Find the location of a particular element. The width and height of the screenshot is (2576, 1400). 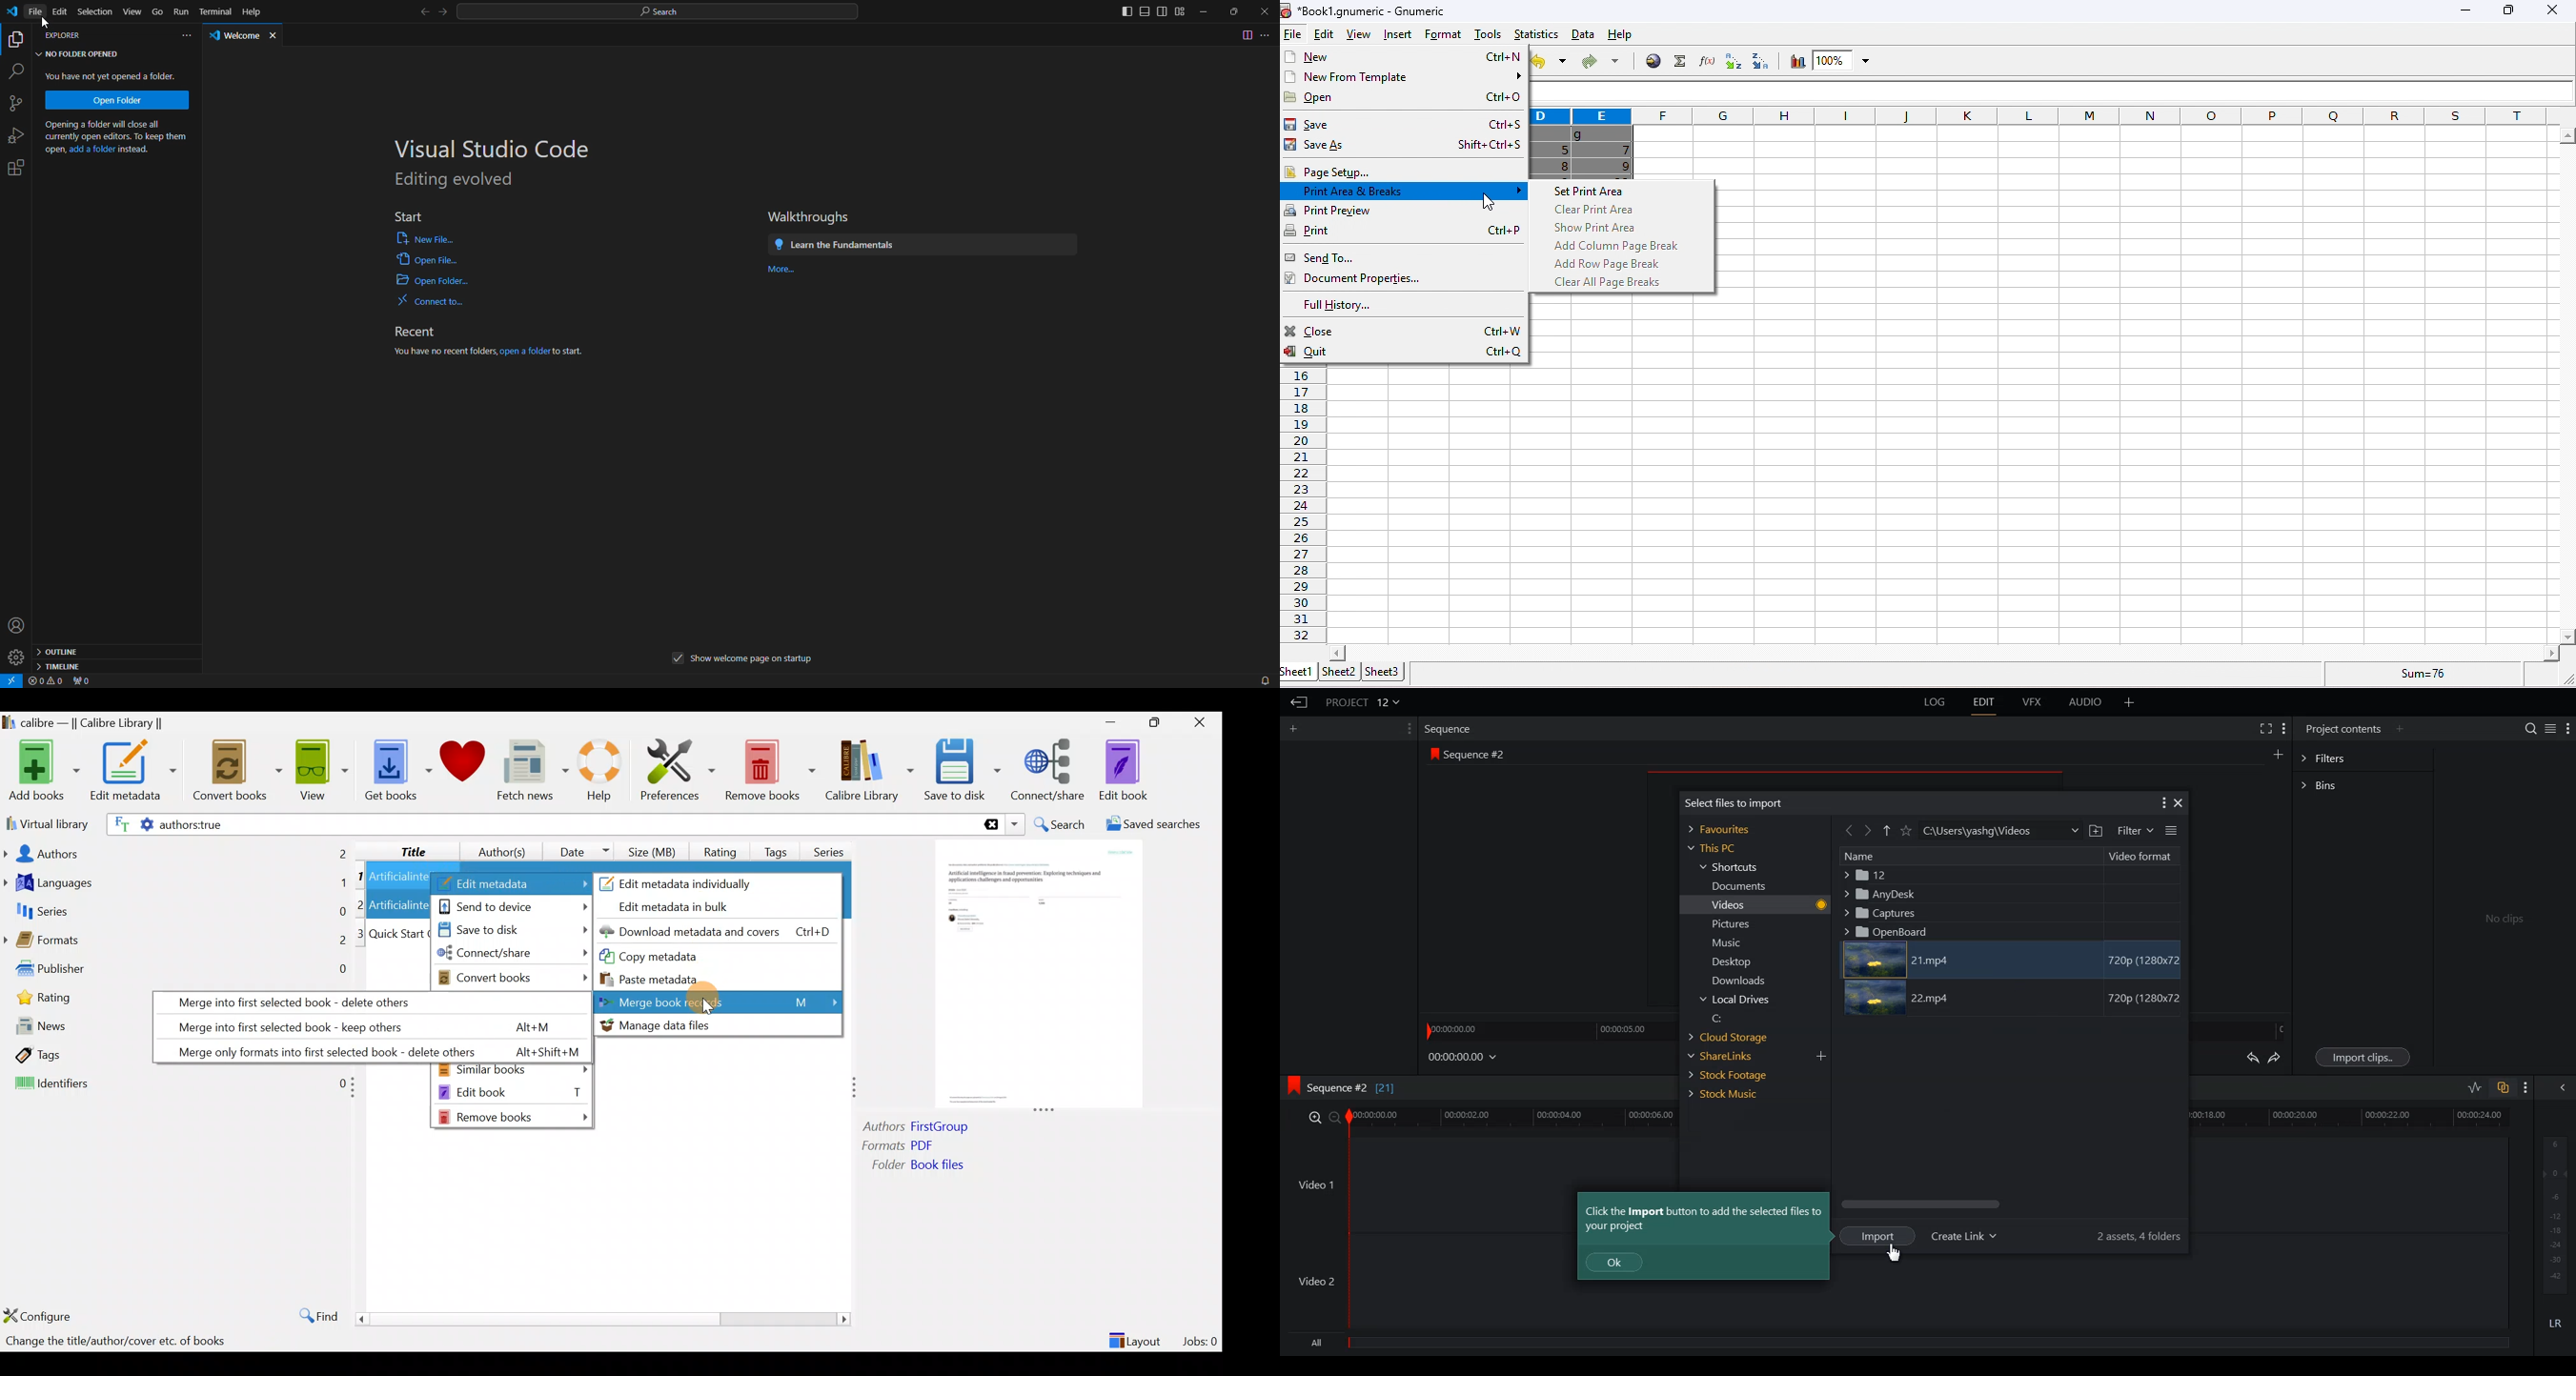

close is located at coordinates (2551, 10).